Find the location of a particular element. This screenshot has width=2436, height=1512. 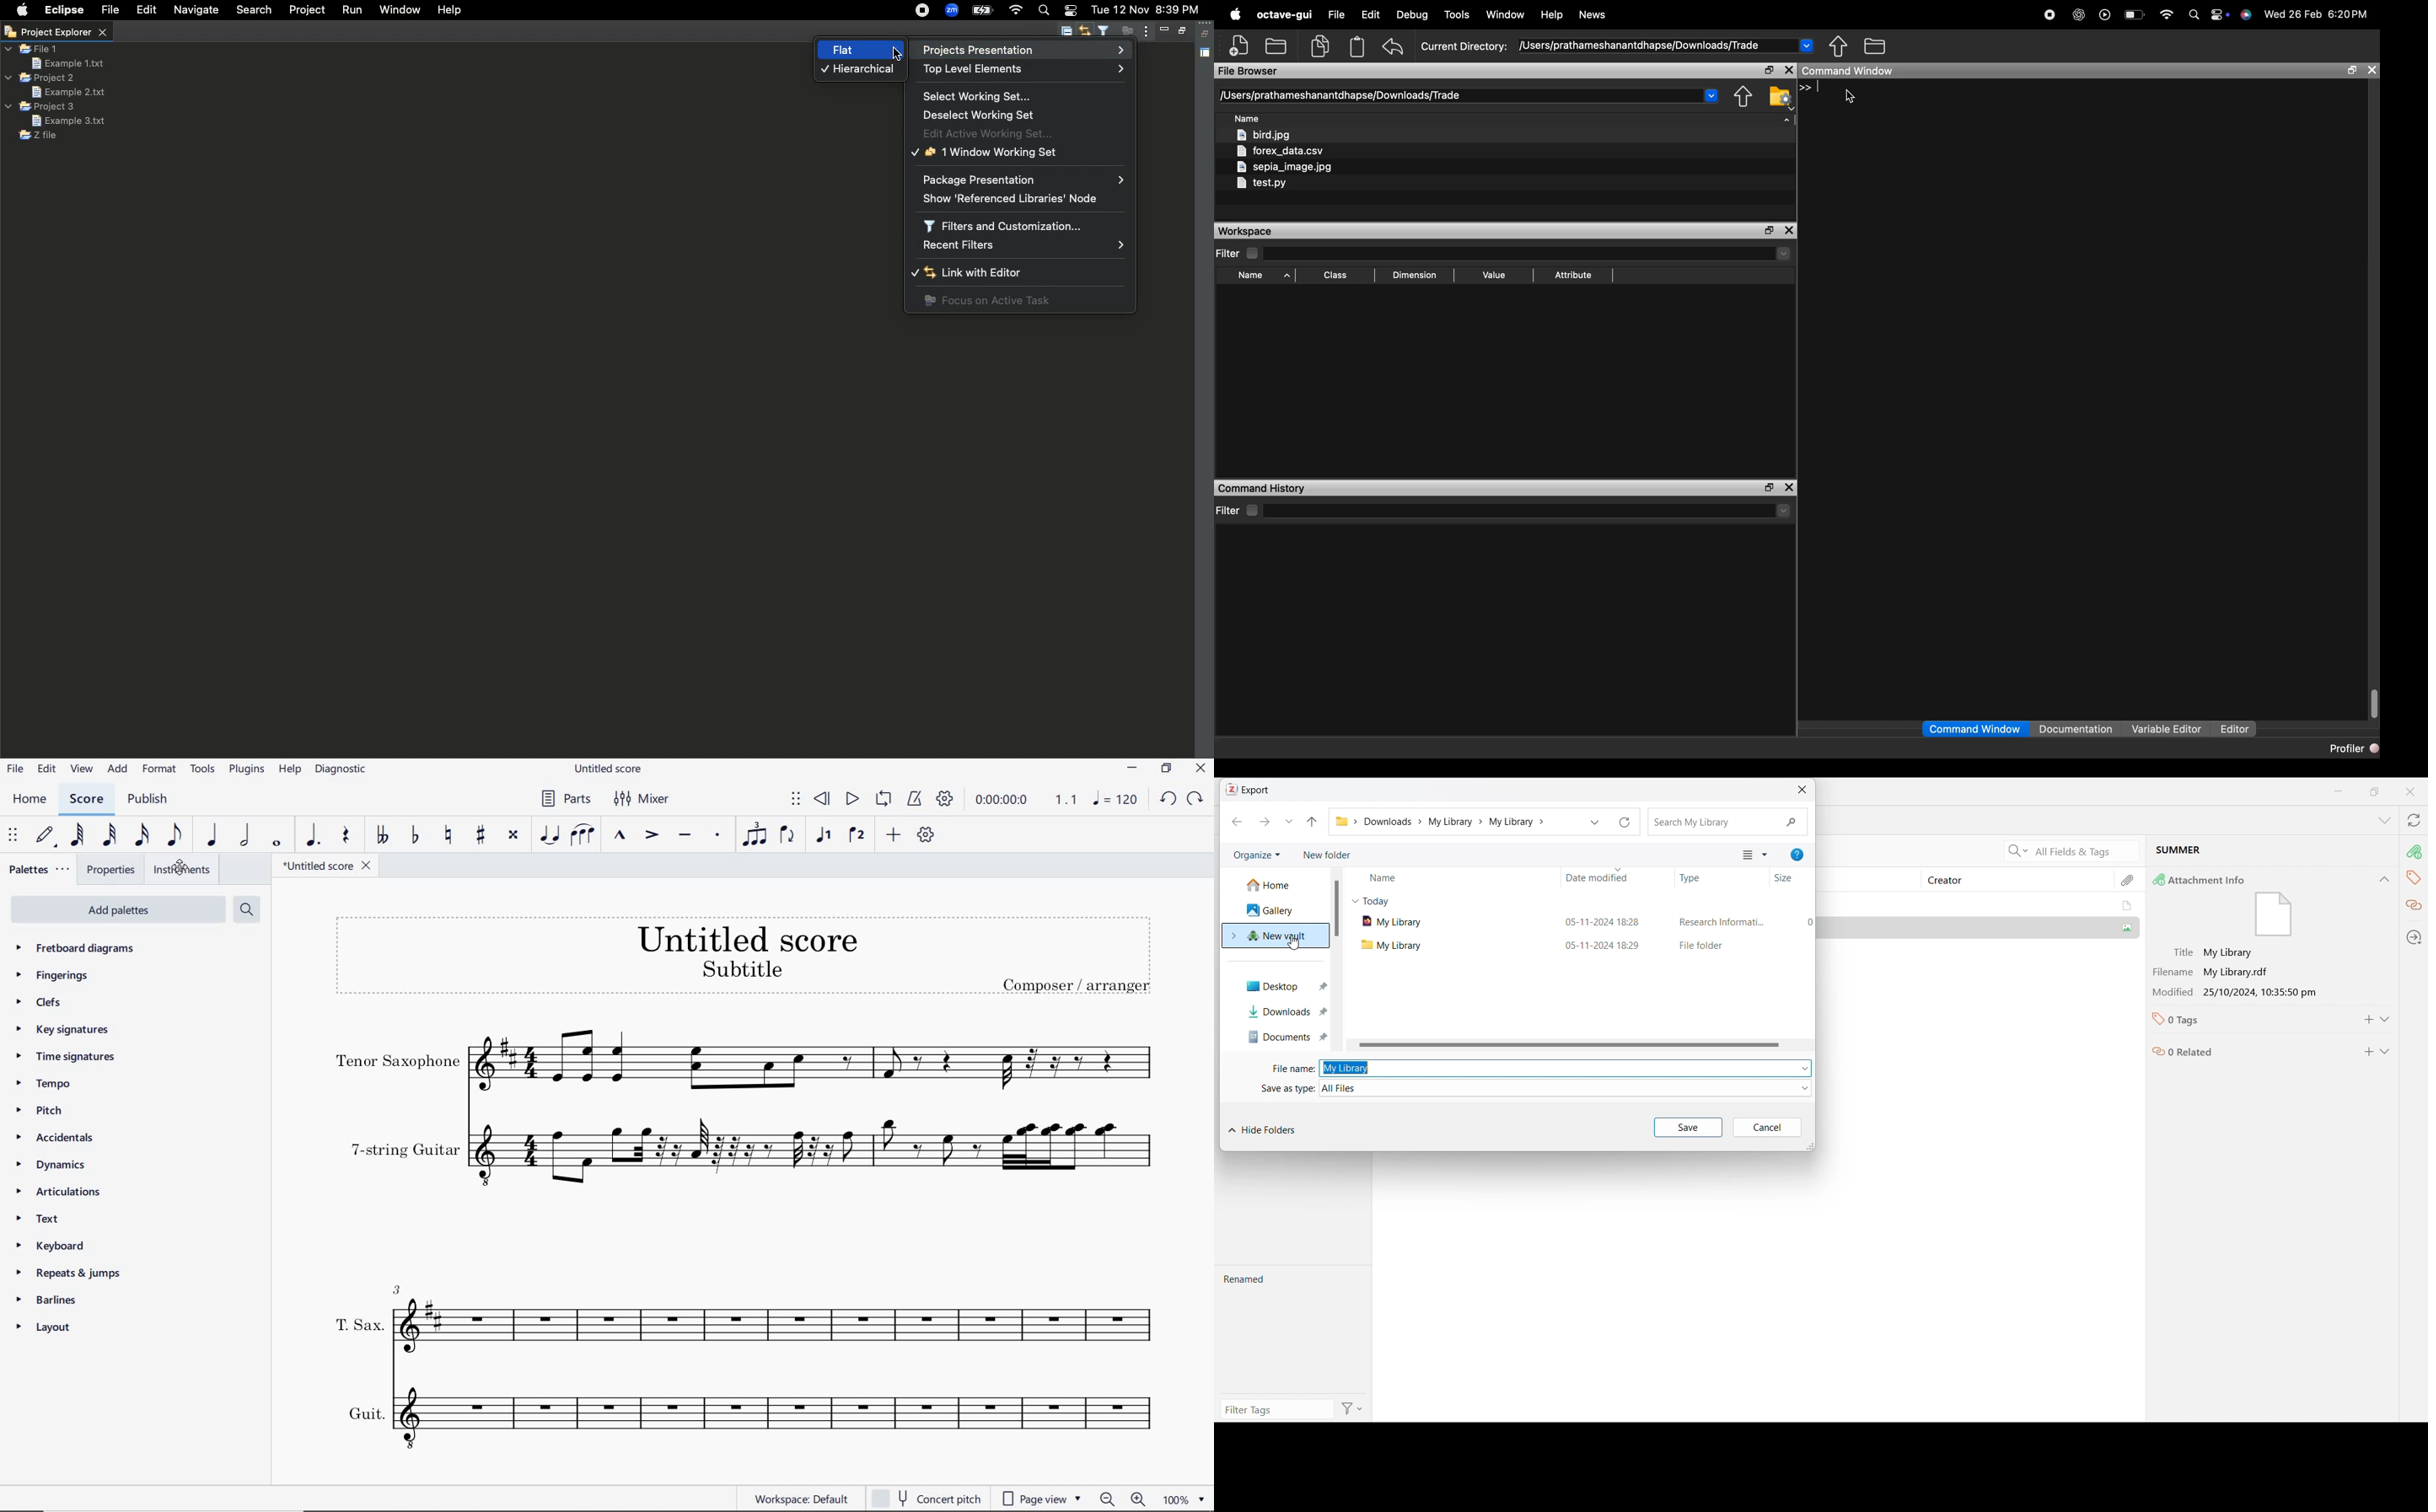

My library is located at coordinates (1555, 1068).